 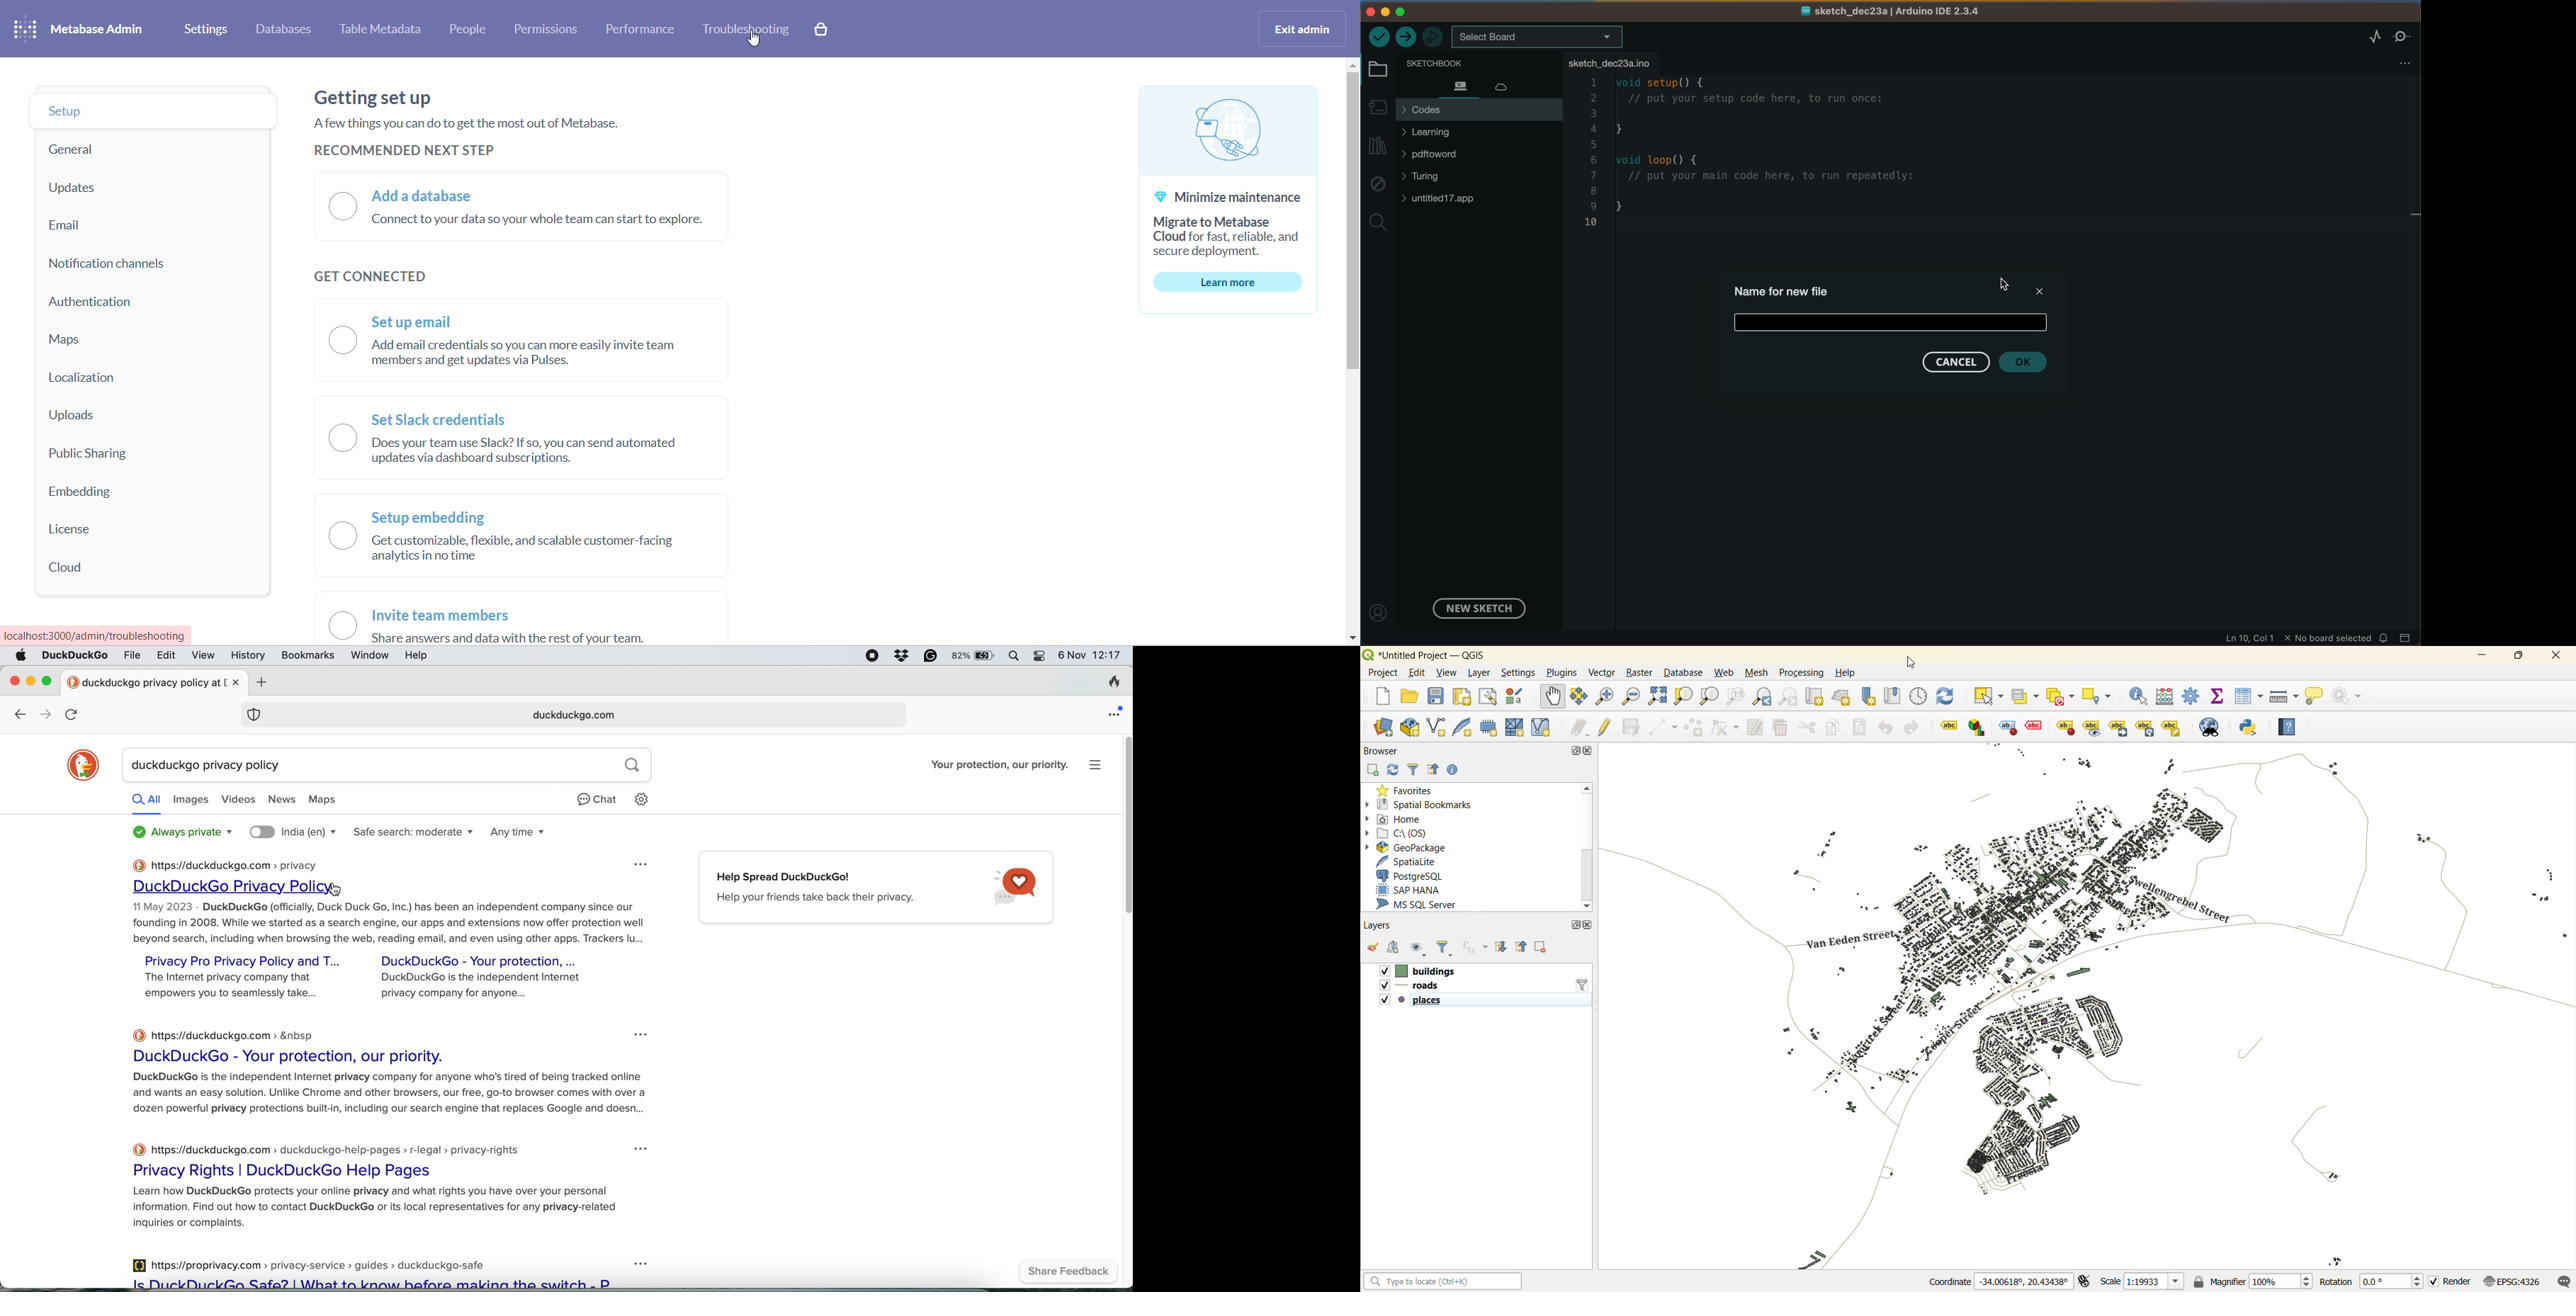 What do you see at coordinates (204, 656) in the screenshot?
I see `view` at bounding box center [204, 656].